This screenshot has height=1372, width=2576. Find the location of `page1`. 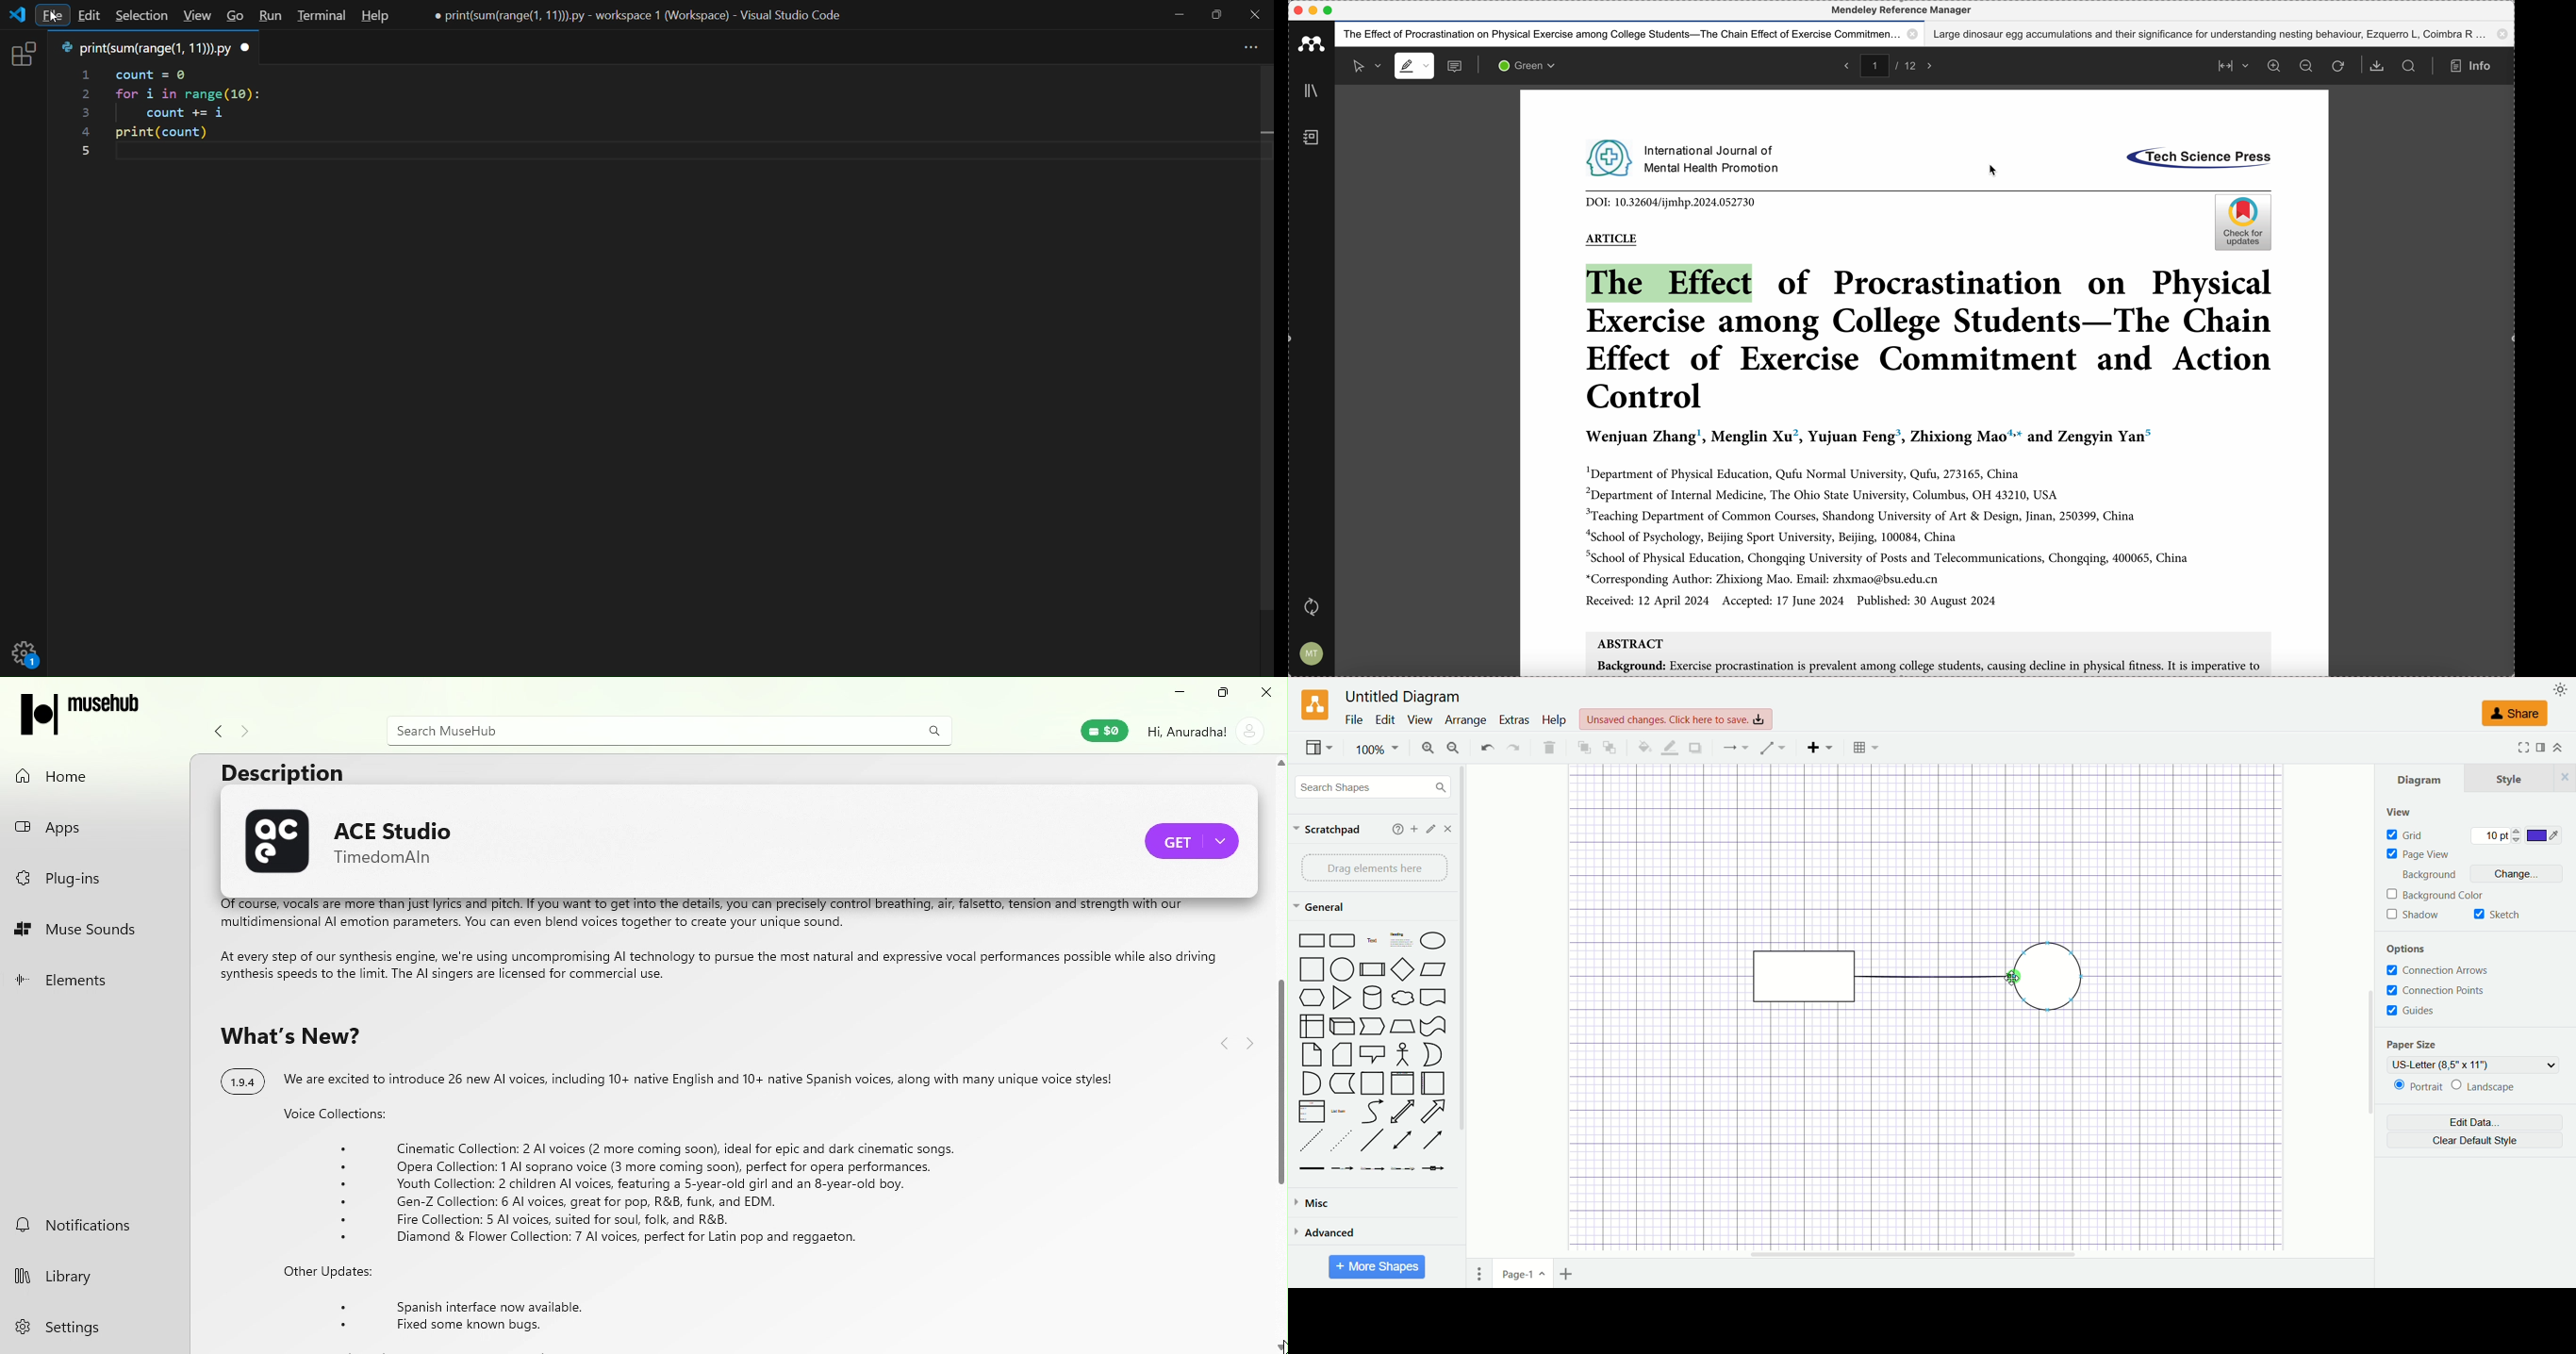

page1 is located at coordinates (1523, 1274).